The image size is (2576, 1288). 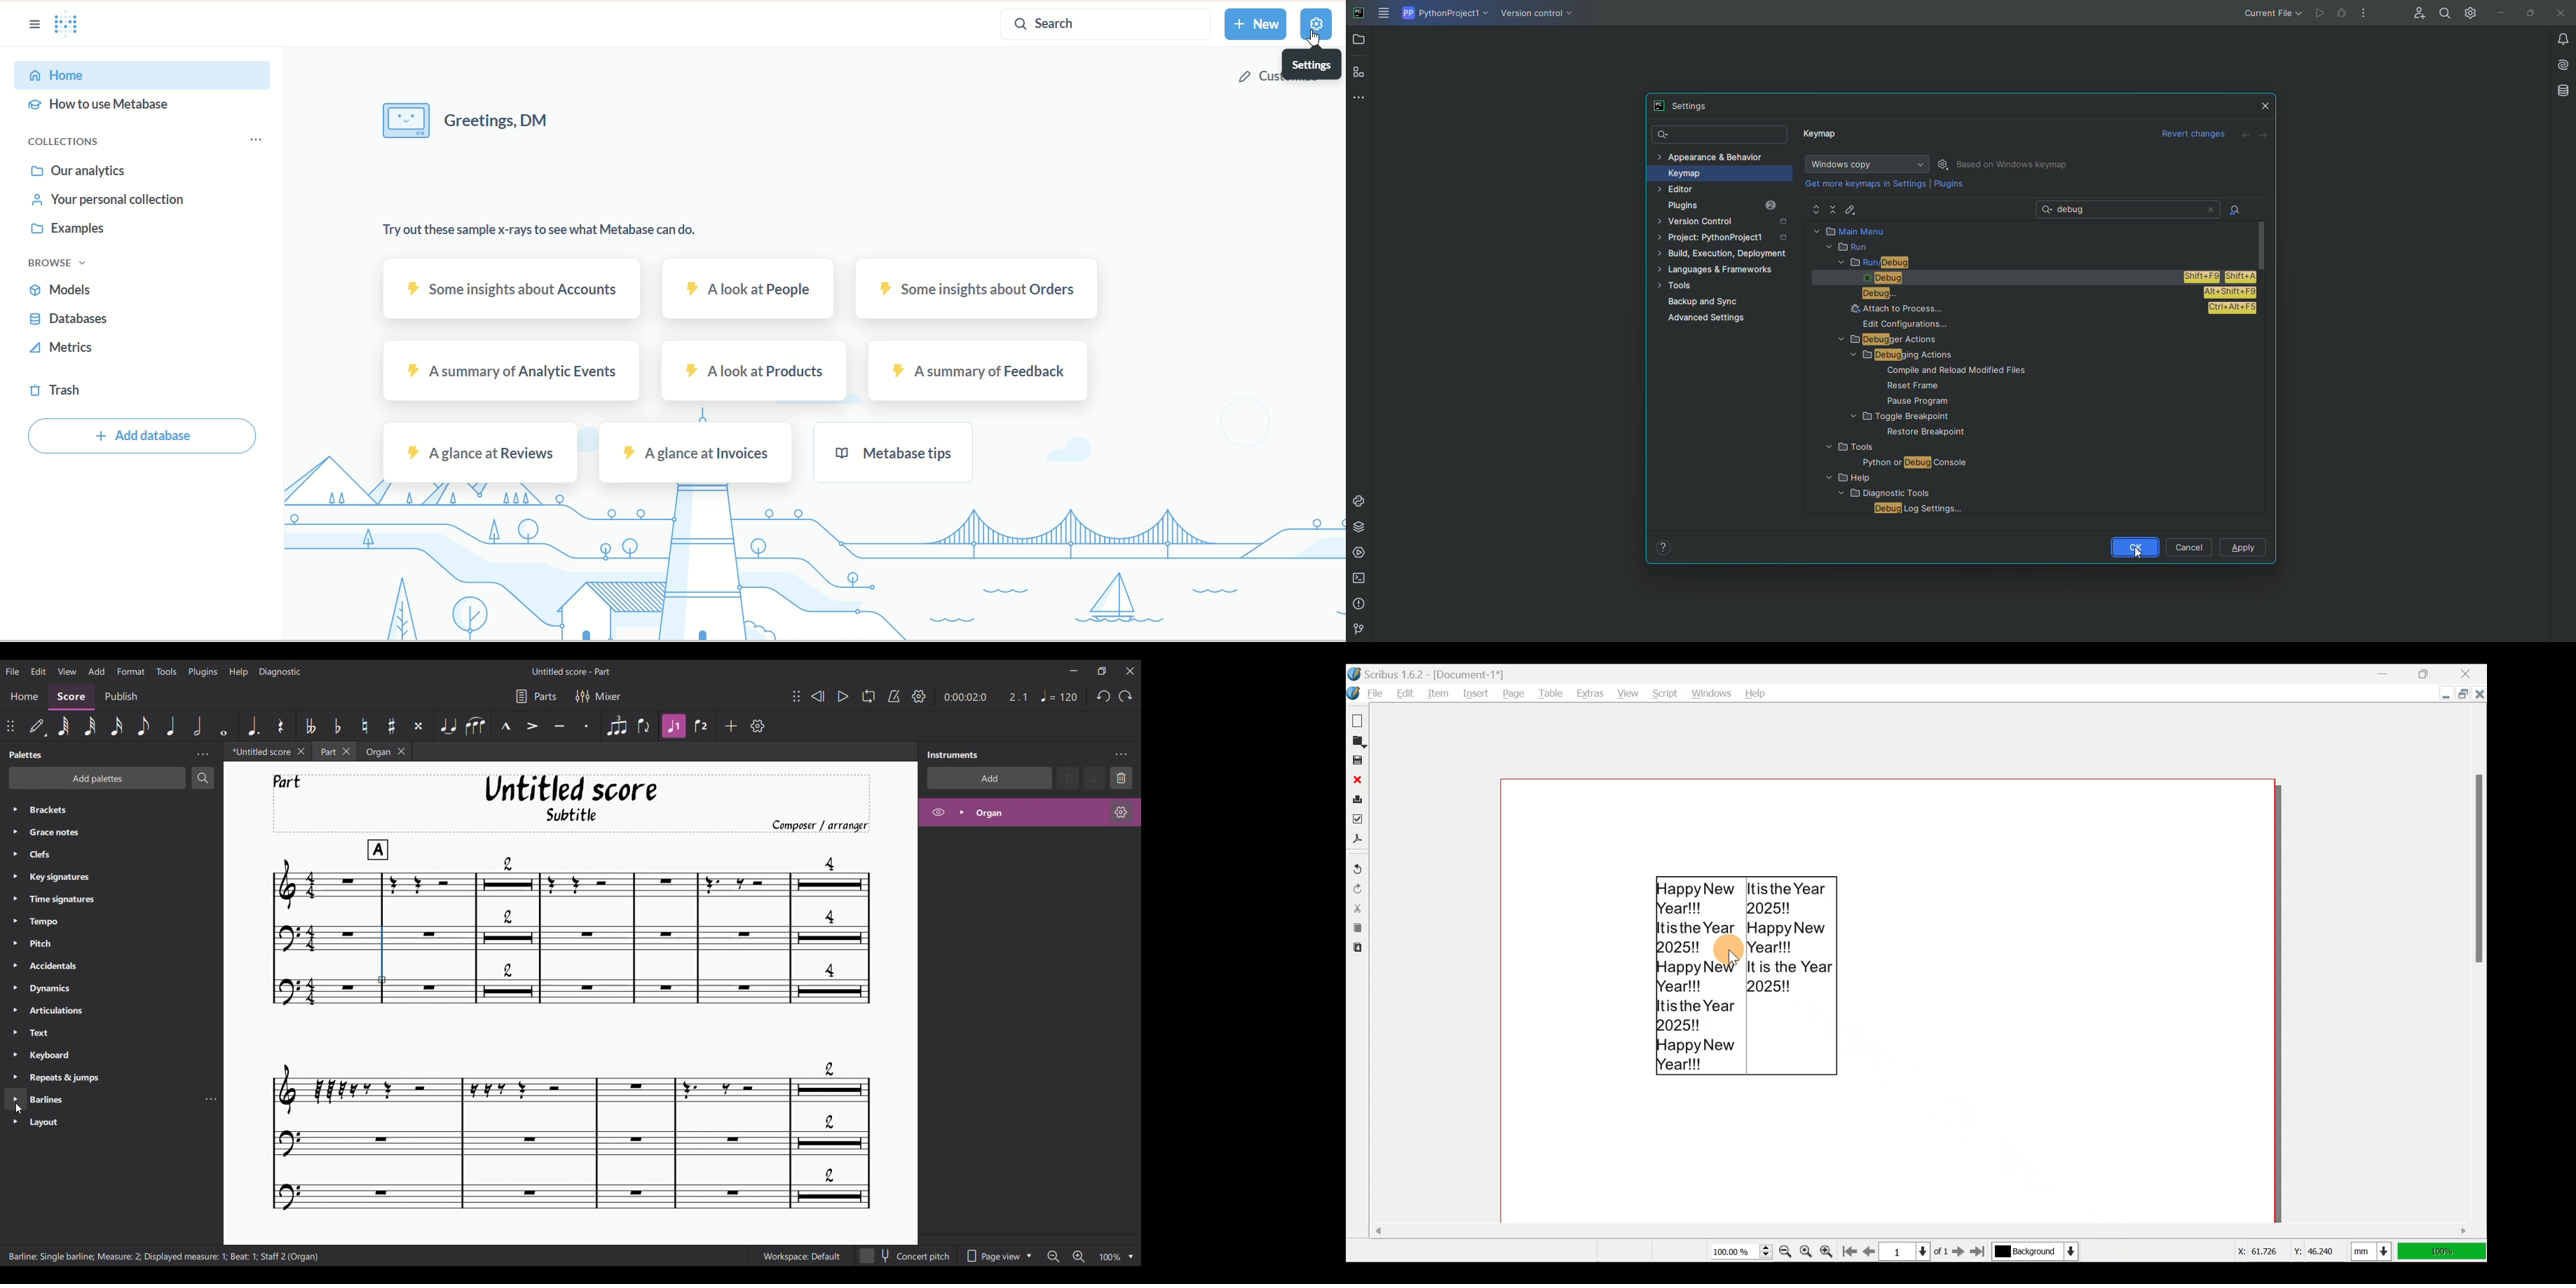 What do you see at coordinates (1757, 691) in the screenshot?
I see `Help` at bounding box center [1757, 691].